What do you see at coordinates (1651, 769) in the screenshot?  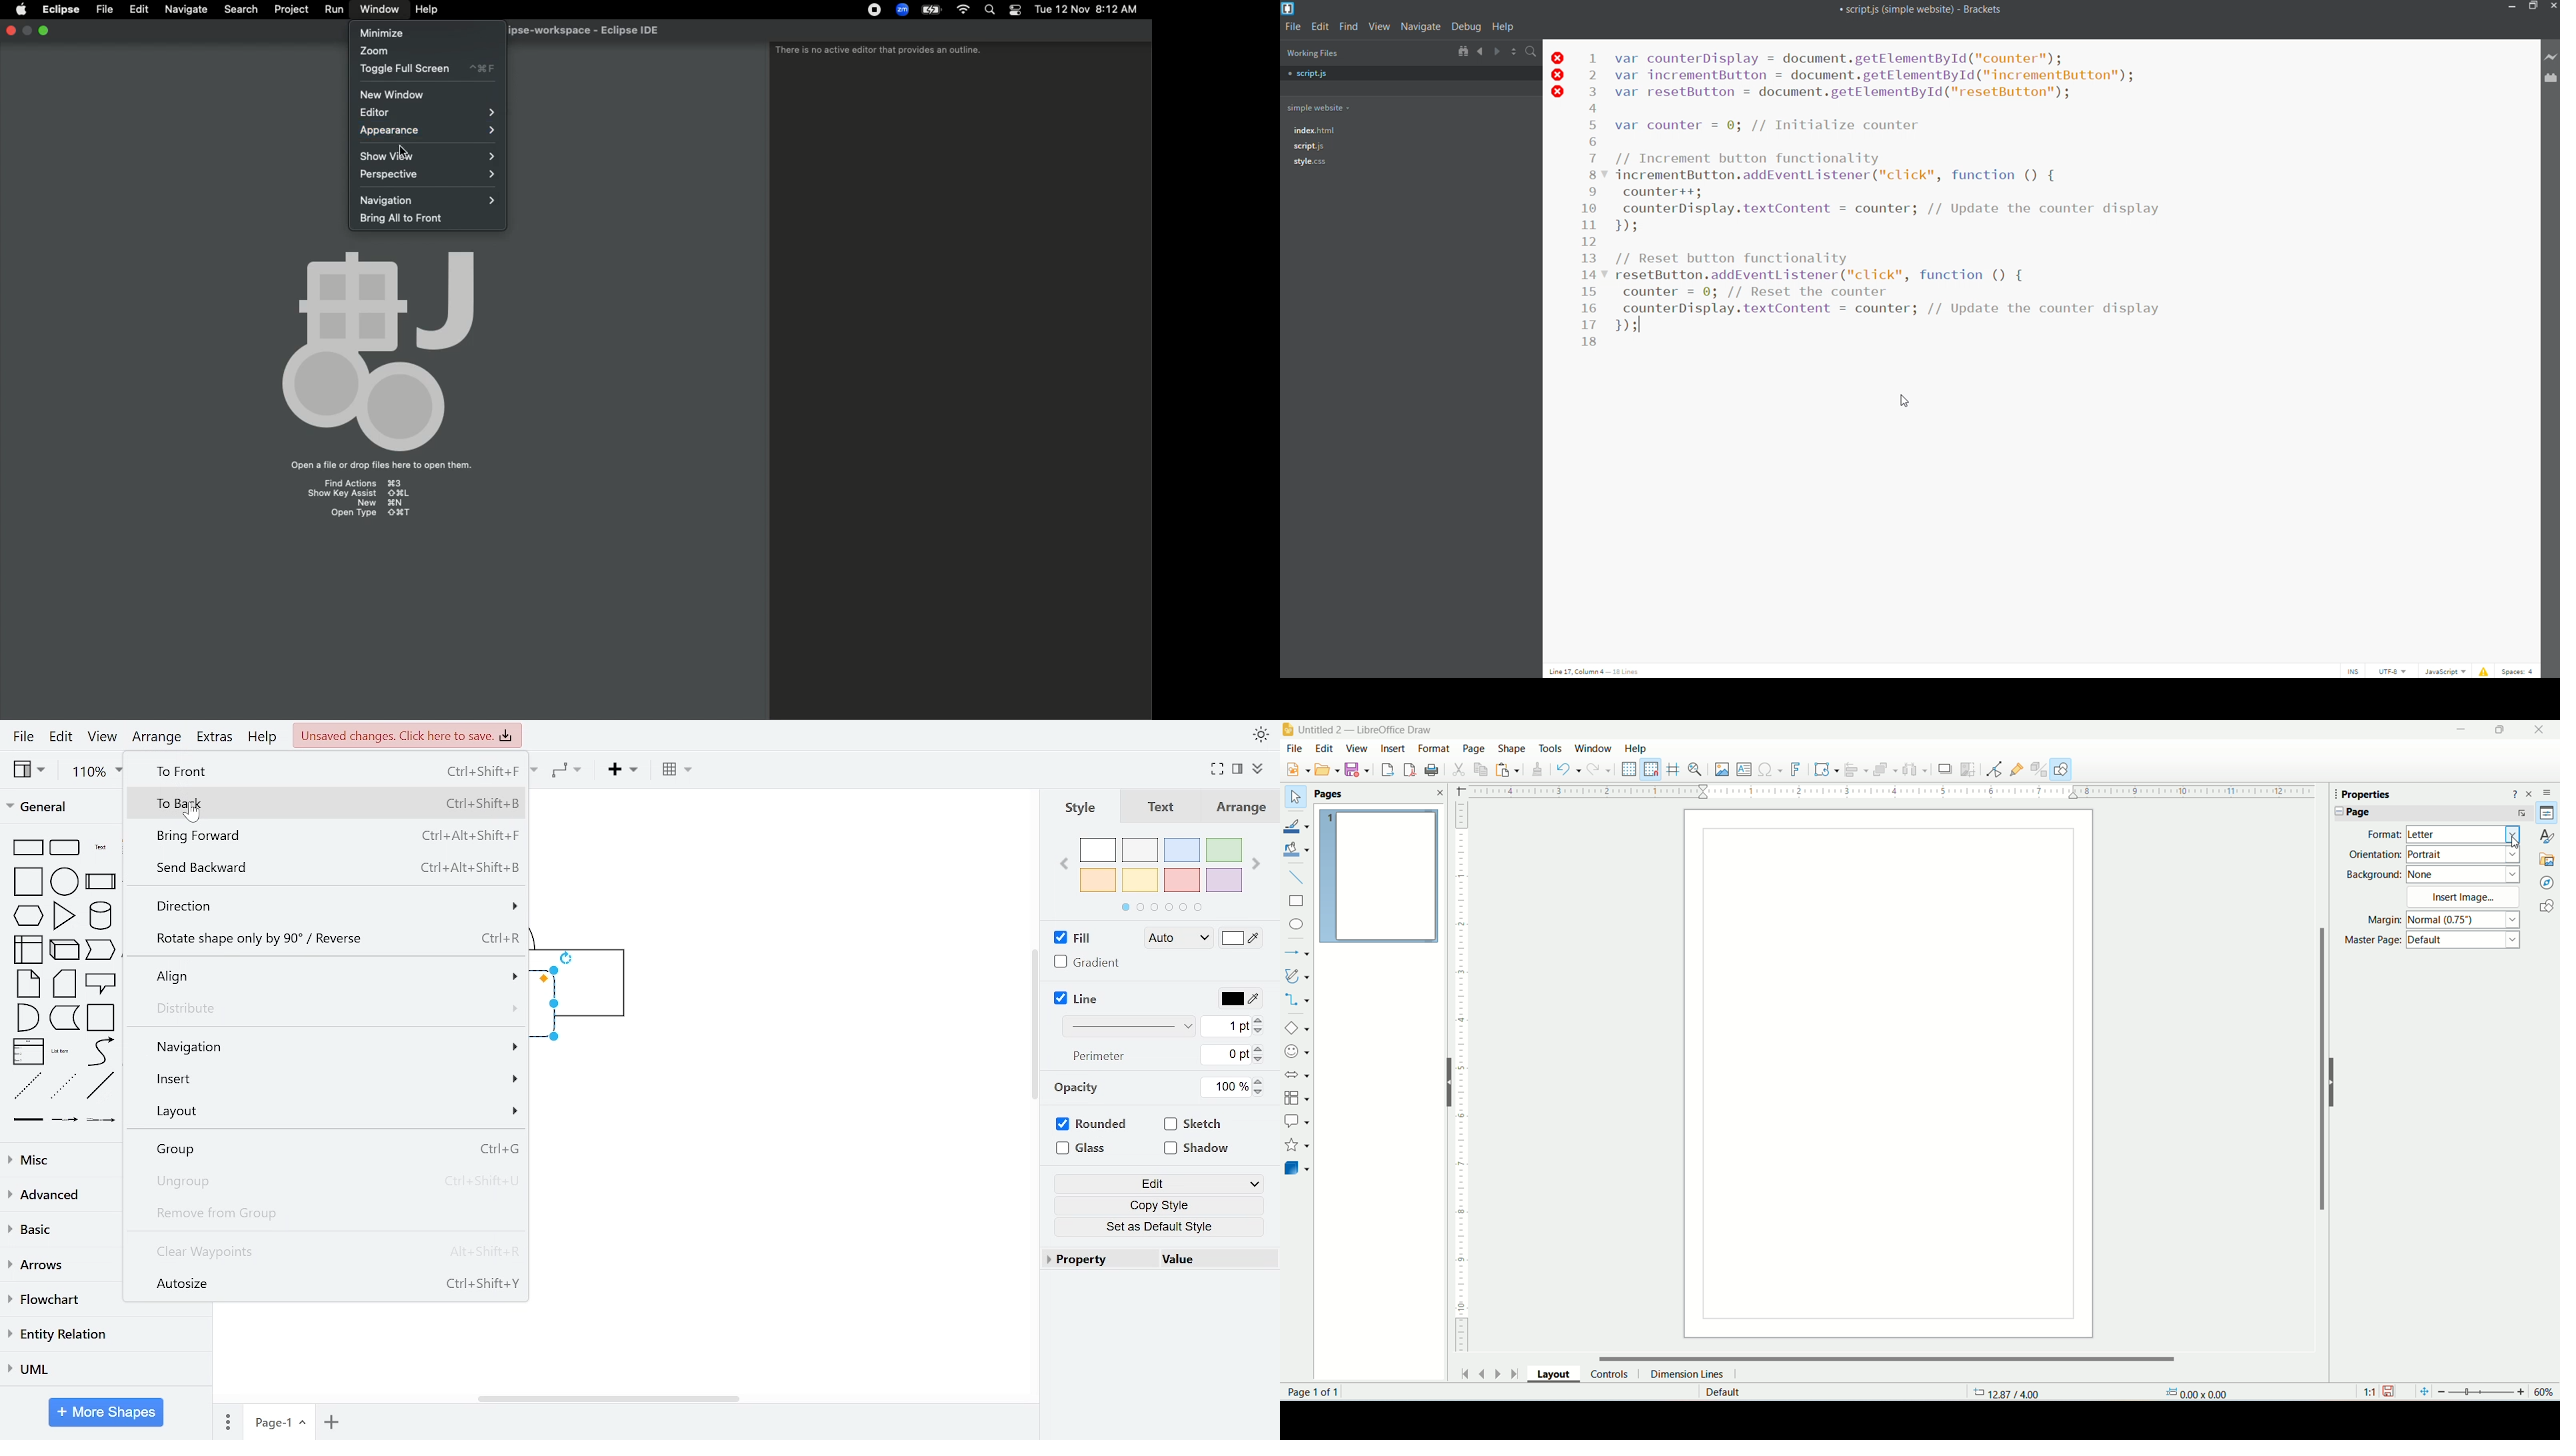 I see `snap to grid` at bounding box center [1651, 769].